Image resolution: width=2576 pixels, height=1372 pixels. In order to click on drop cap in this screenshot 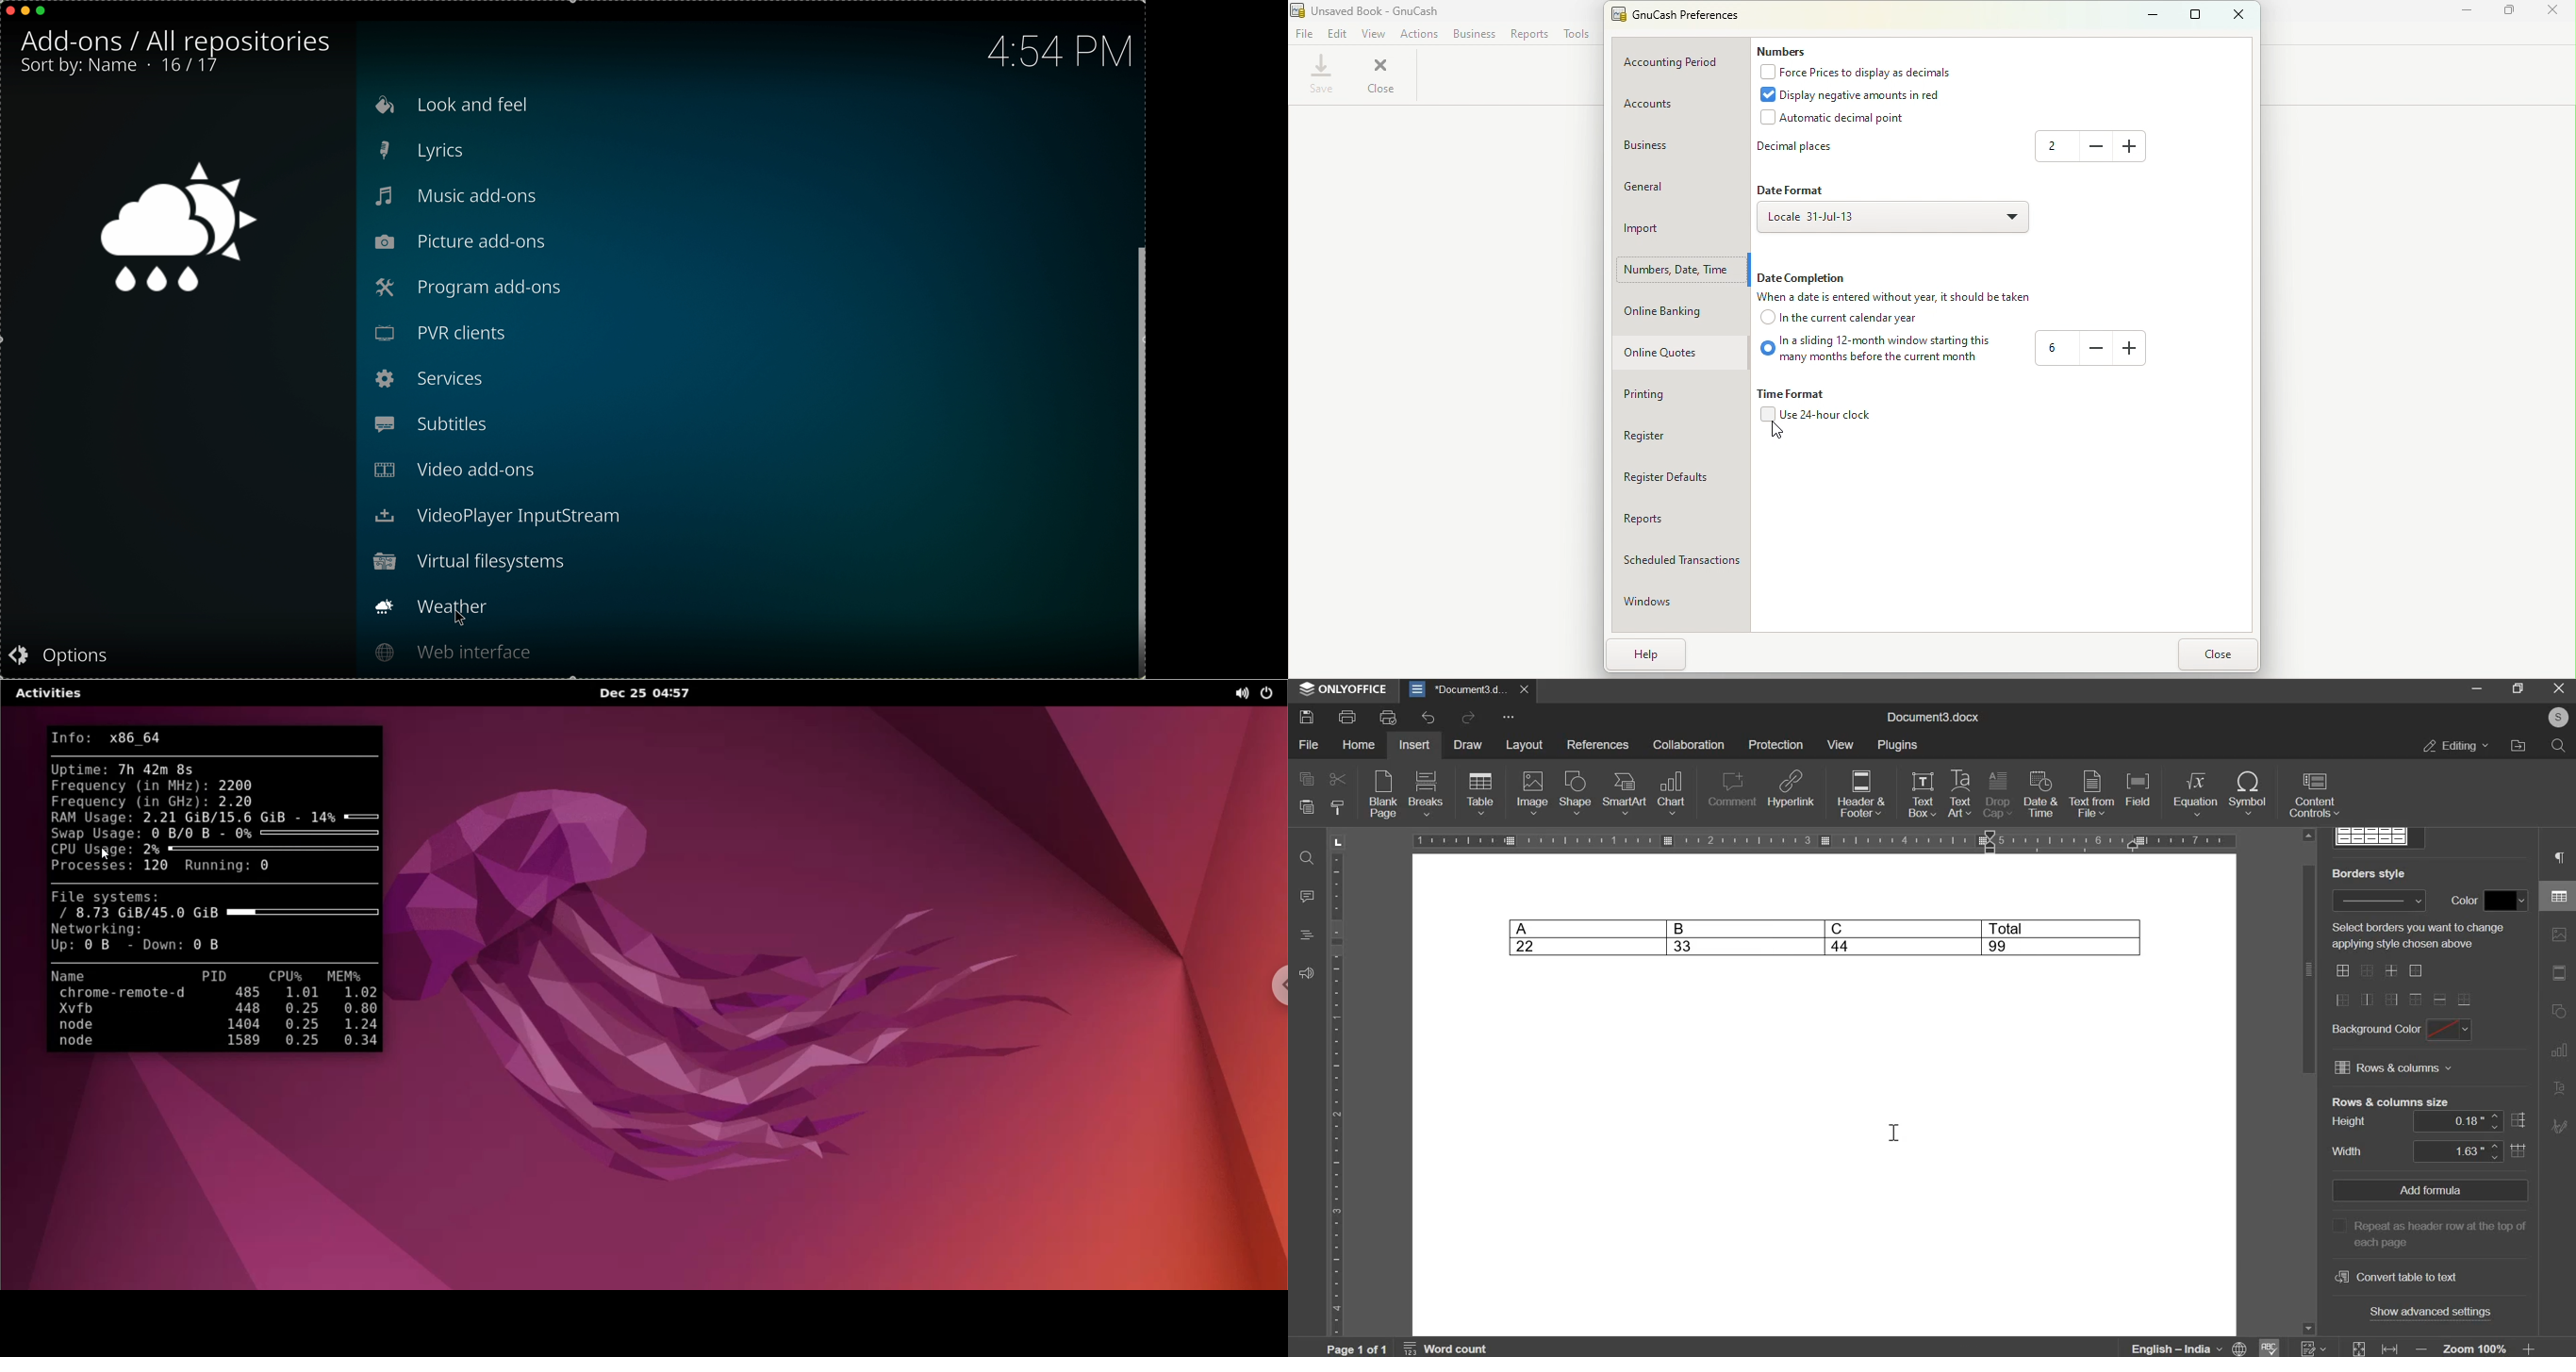, I will do `click(1997, 795)`.